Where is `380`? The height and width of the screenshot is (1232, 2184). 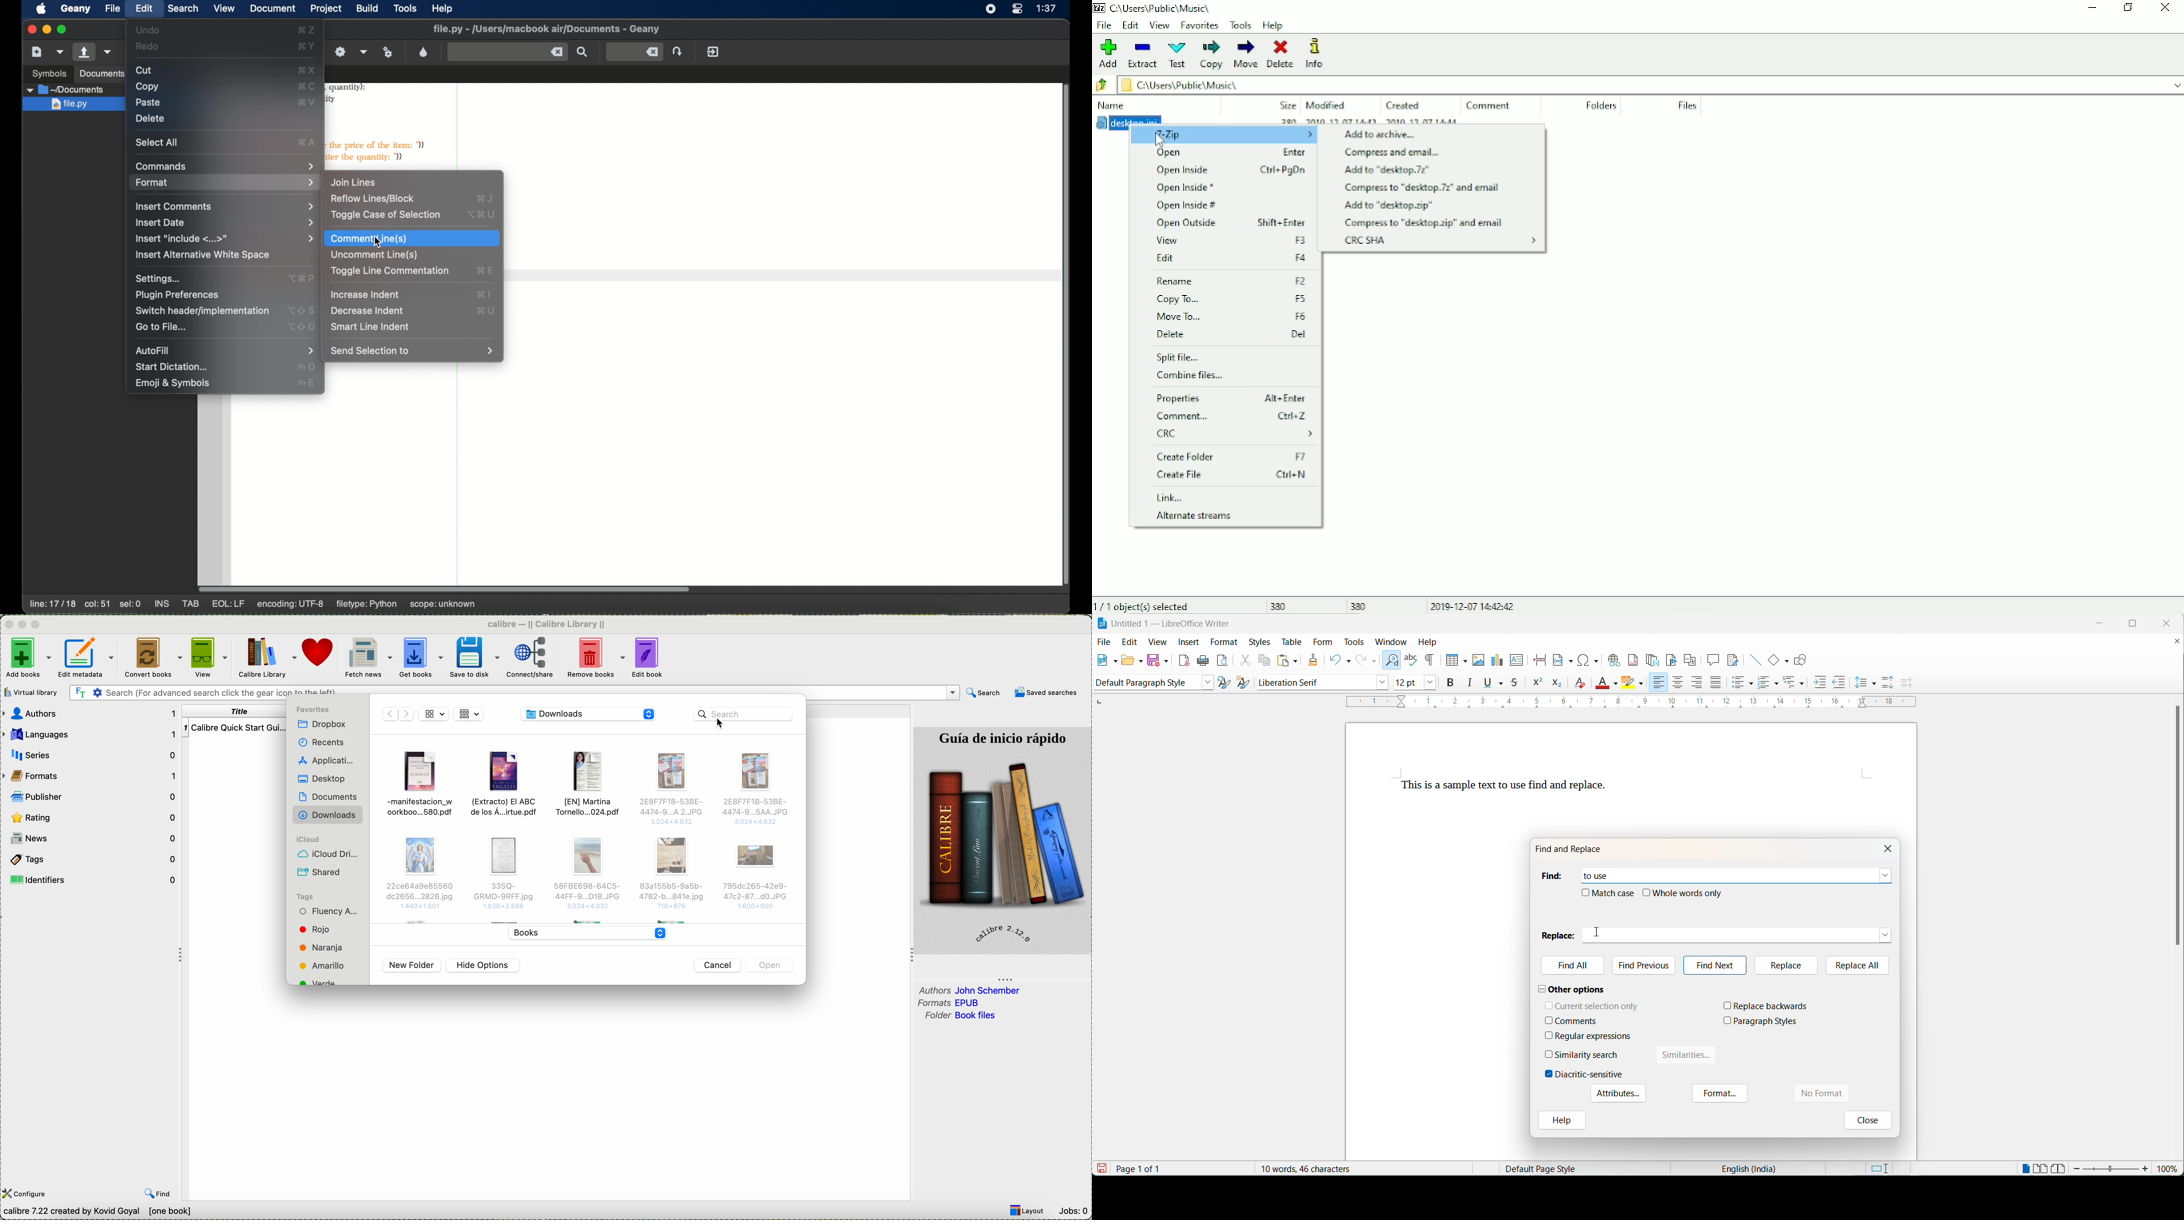 380 is located at coordinates (1360, 605).